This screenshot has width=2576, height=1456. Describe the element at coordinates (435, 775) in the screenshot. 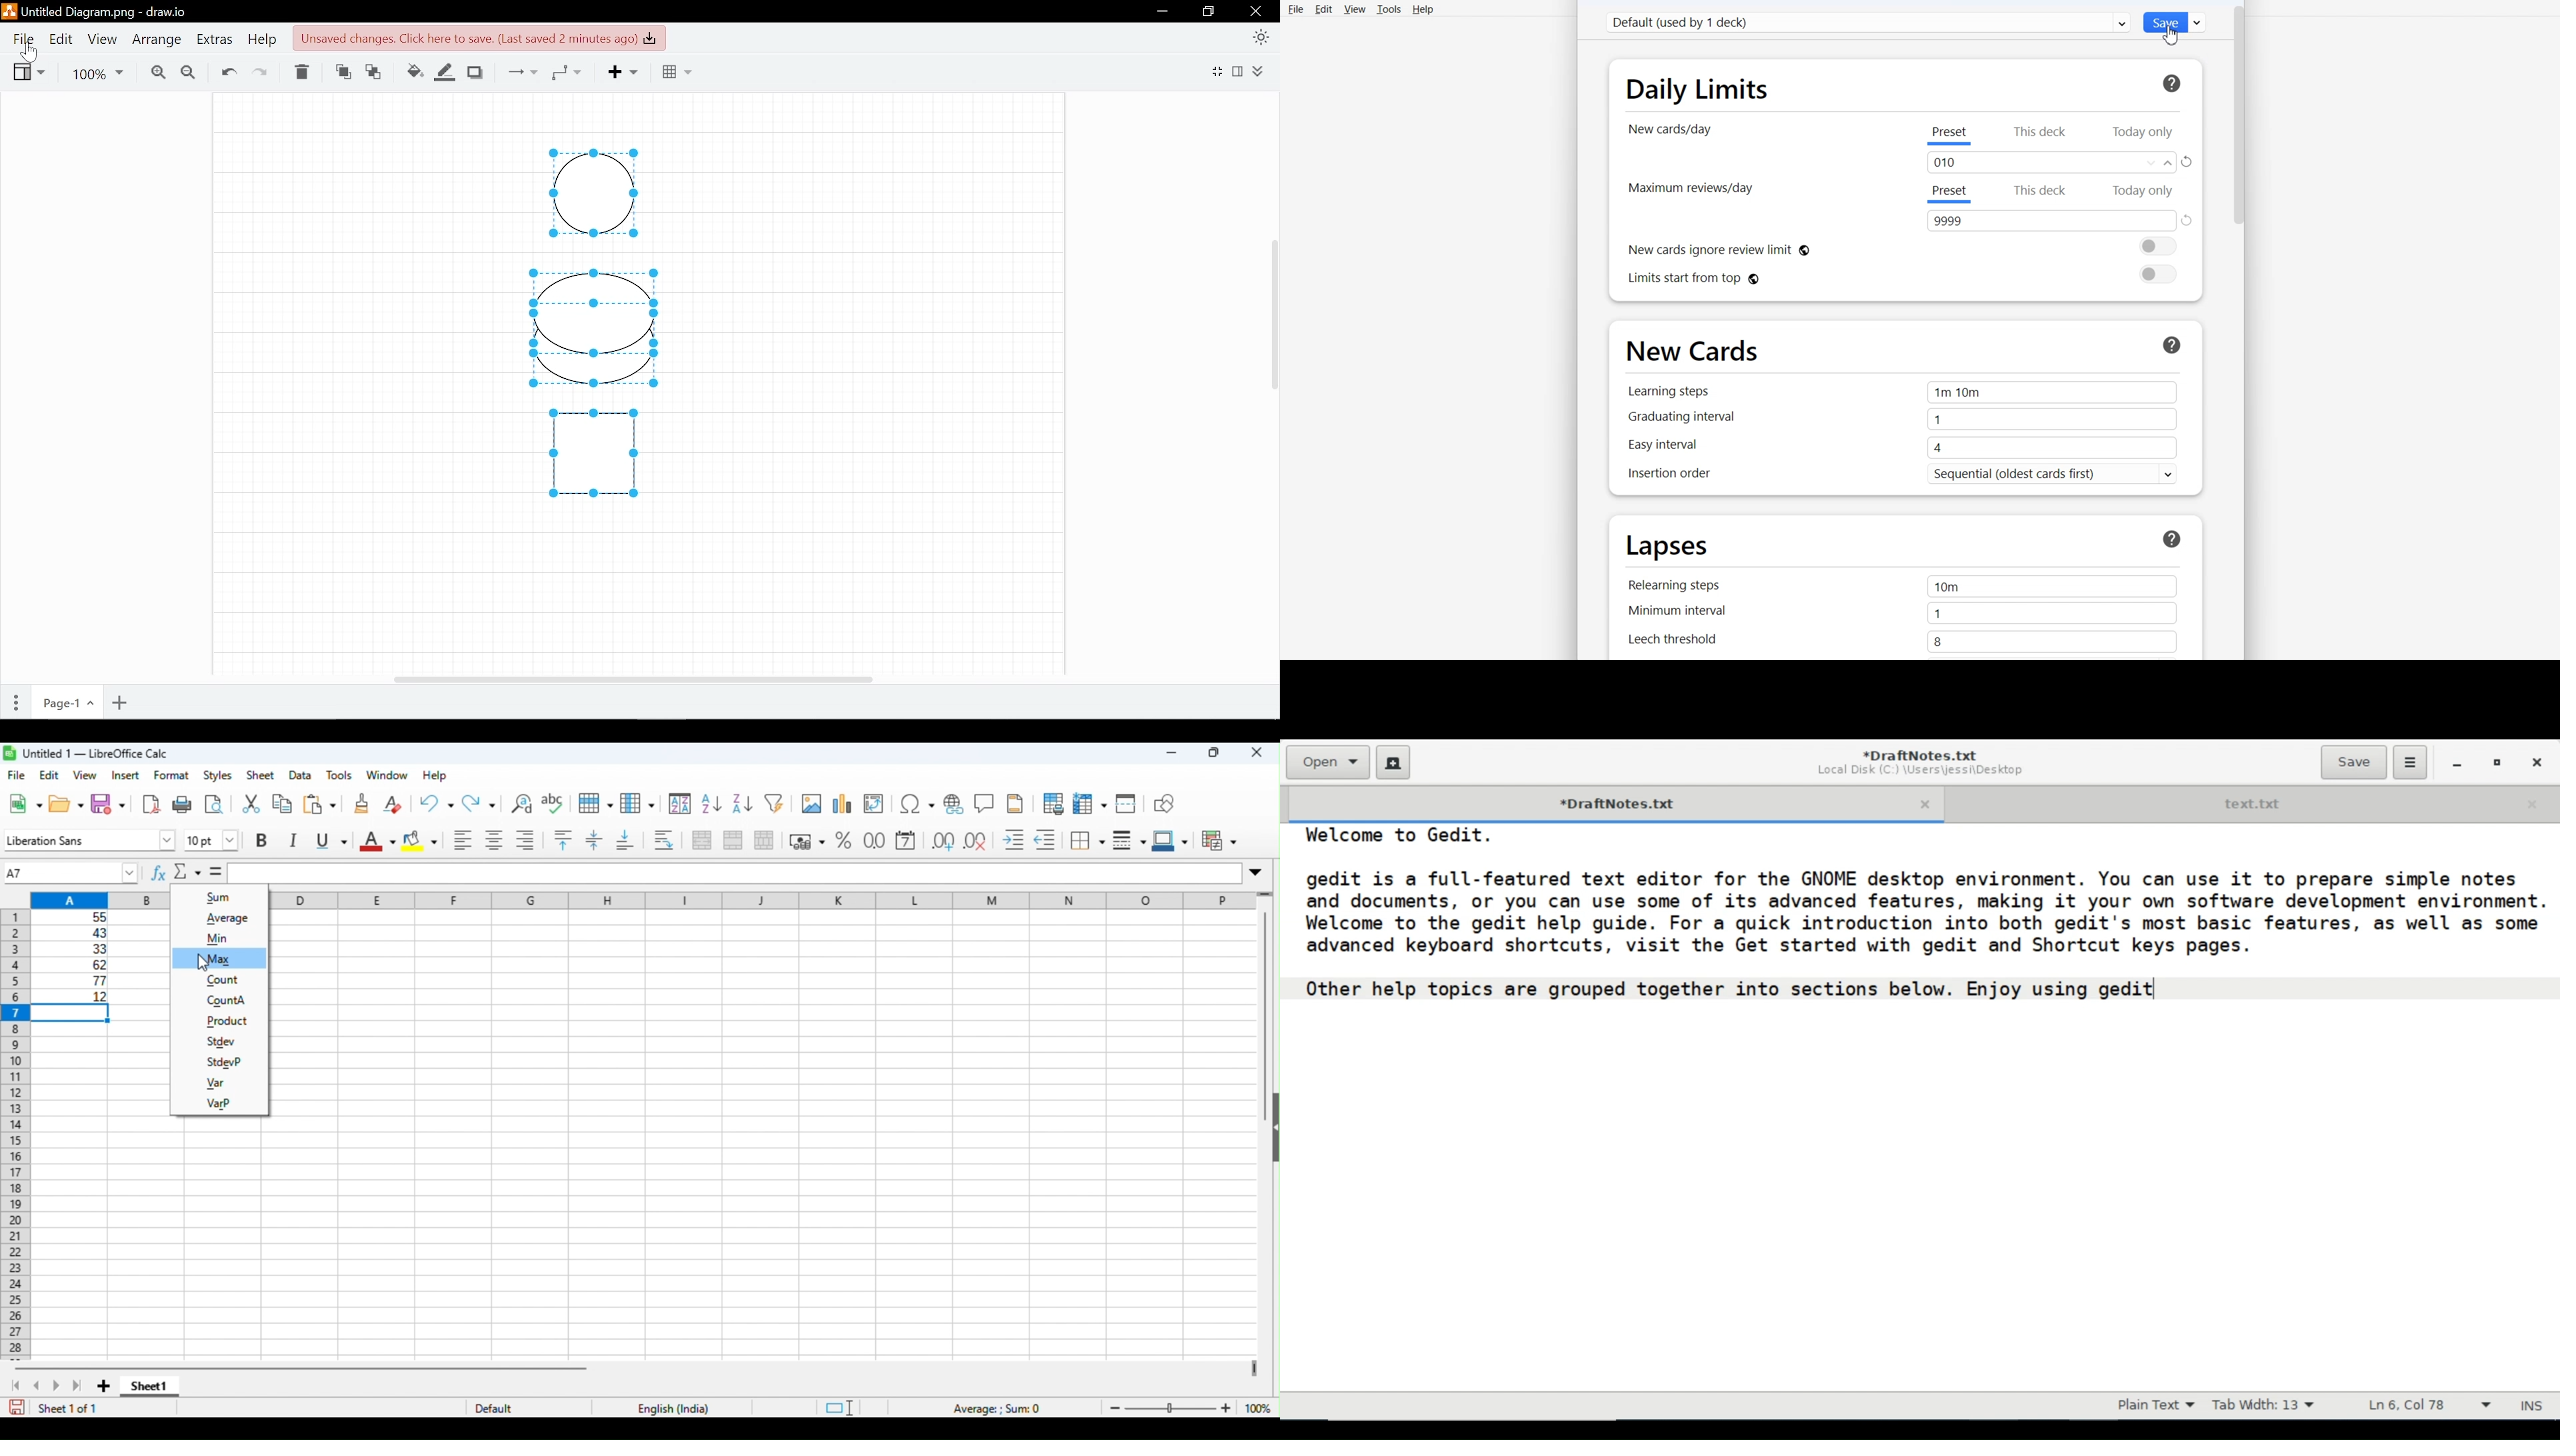

I see `help` at that location.